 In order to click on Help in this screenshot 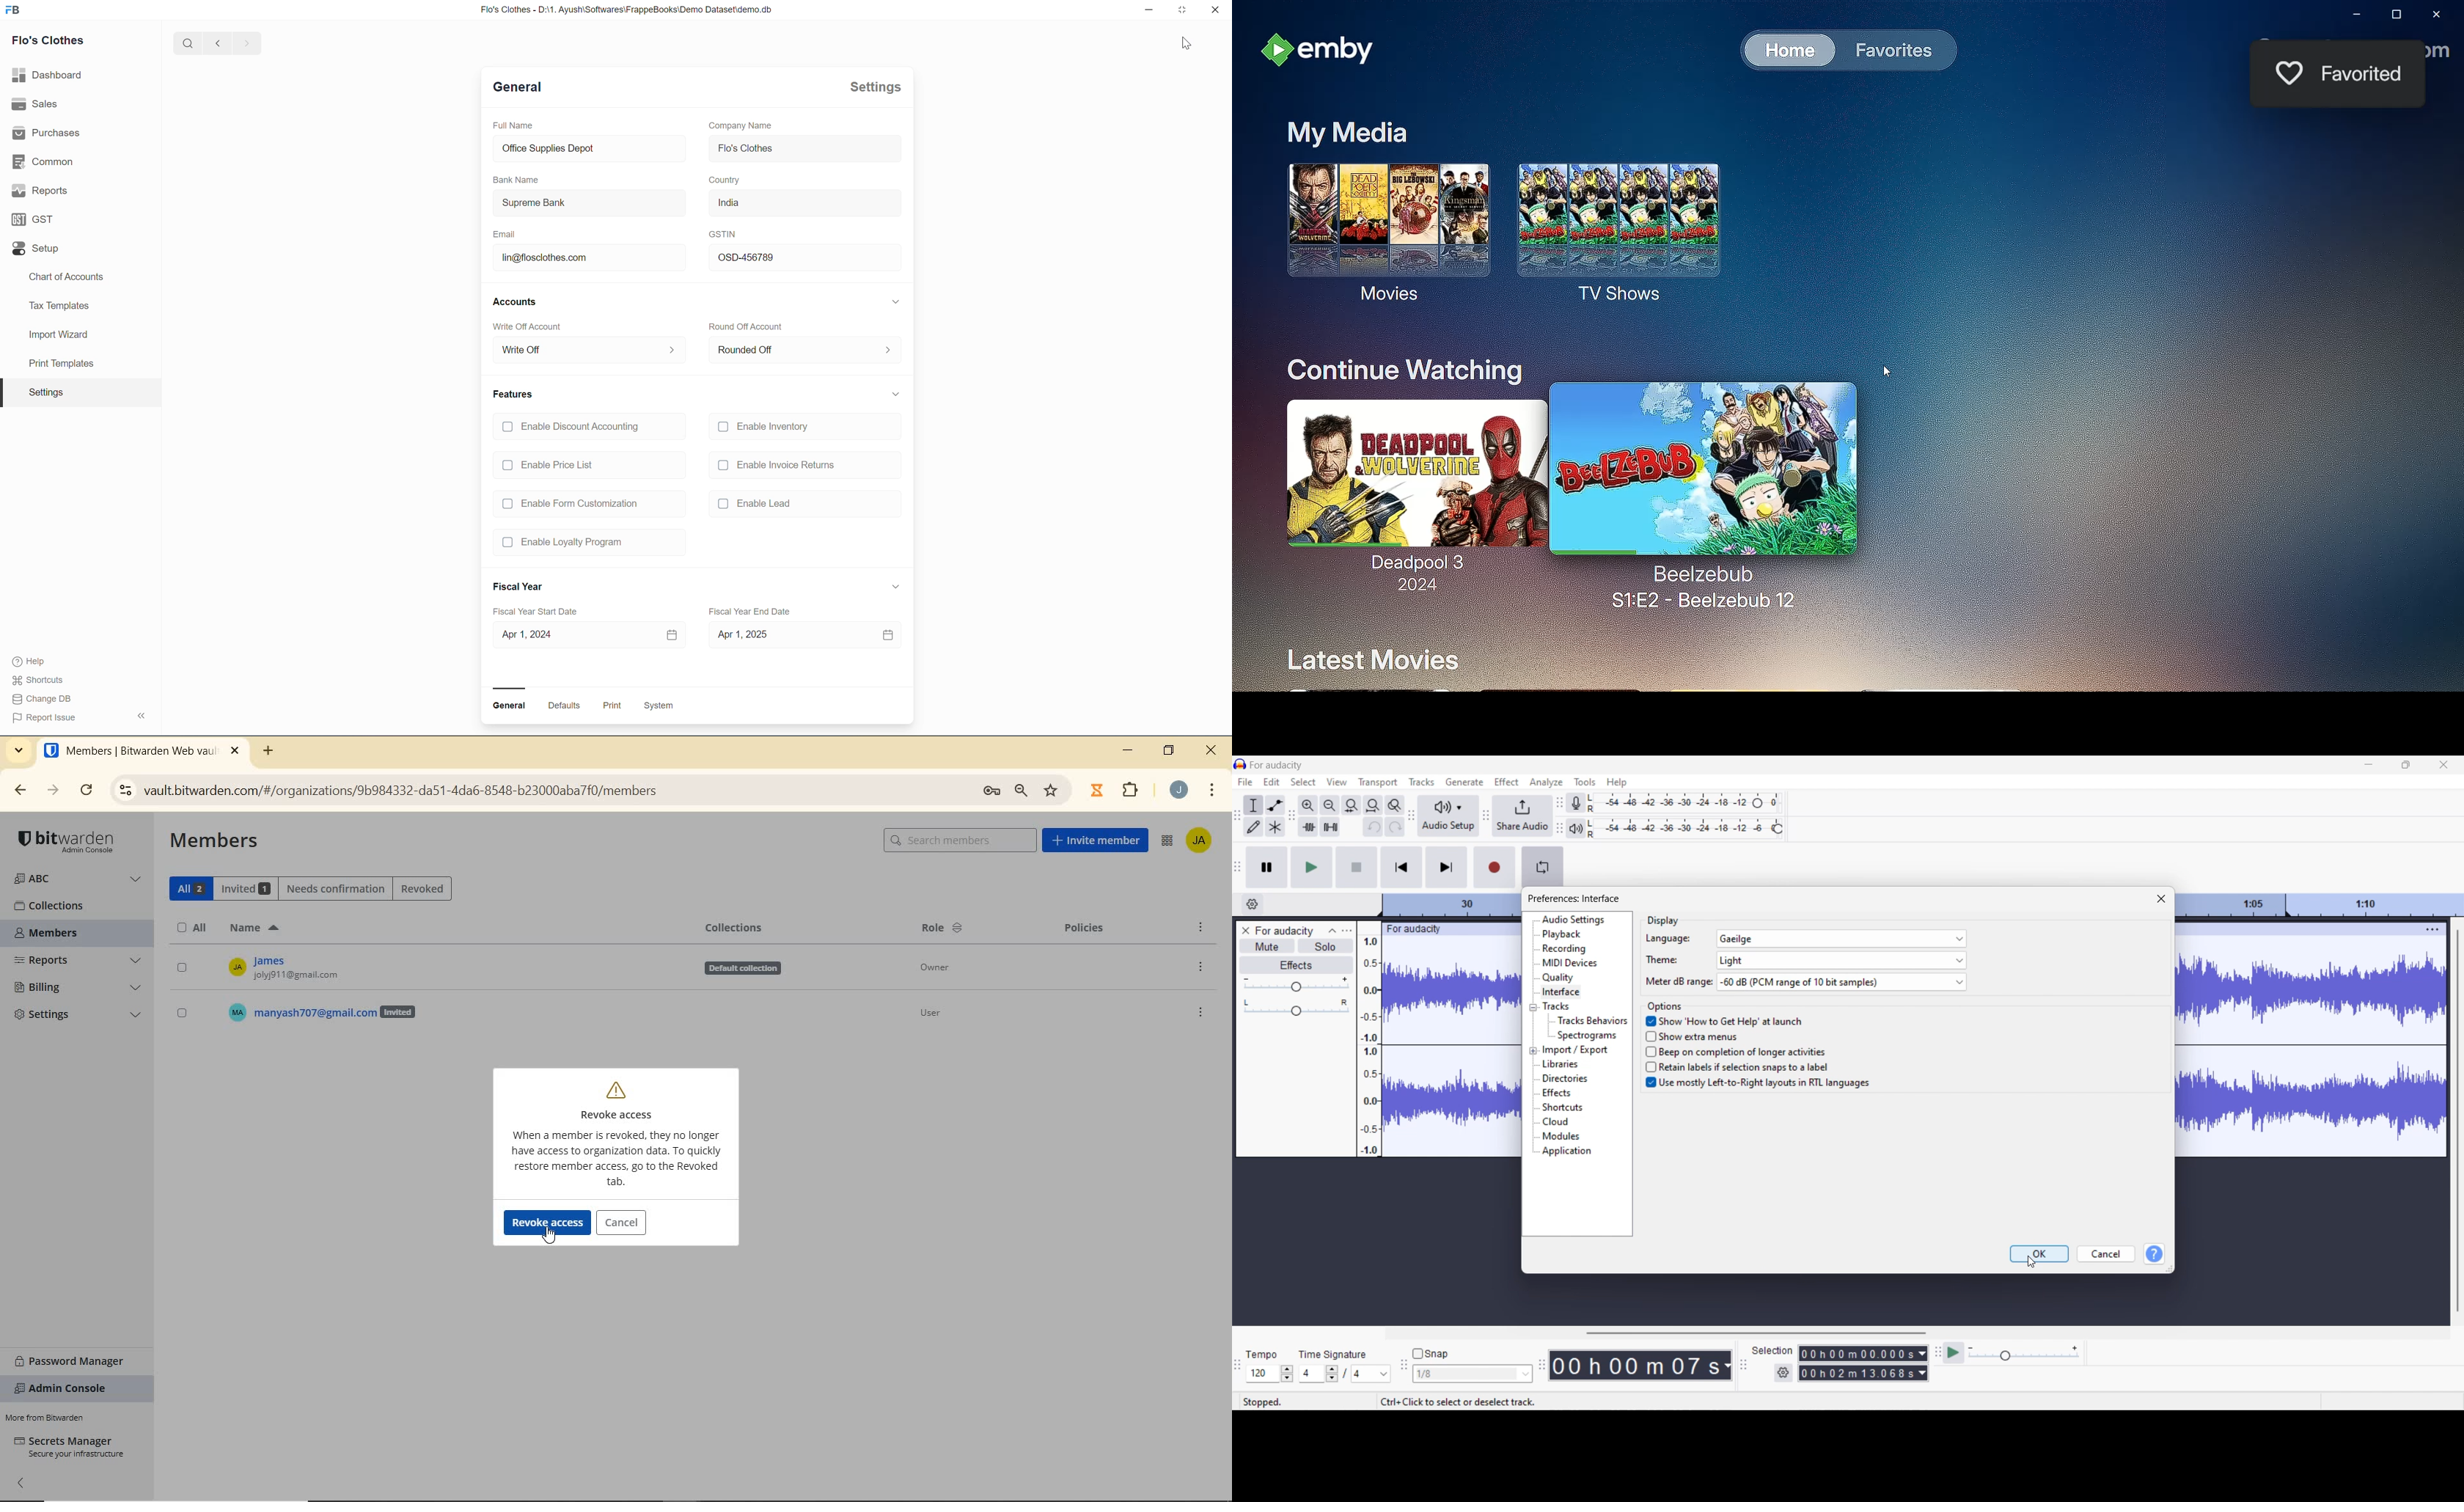, I will do `click(33, 661)`.